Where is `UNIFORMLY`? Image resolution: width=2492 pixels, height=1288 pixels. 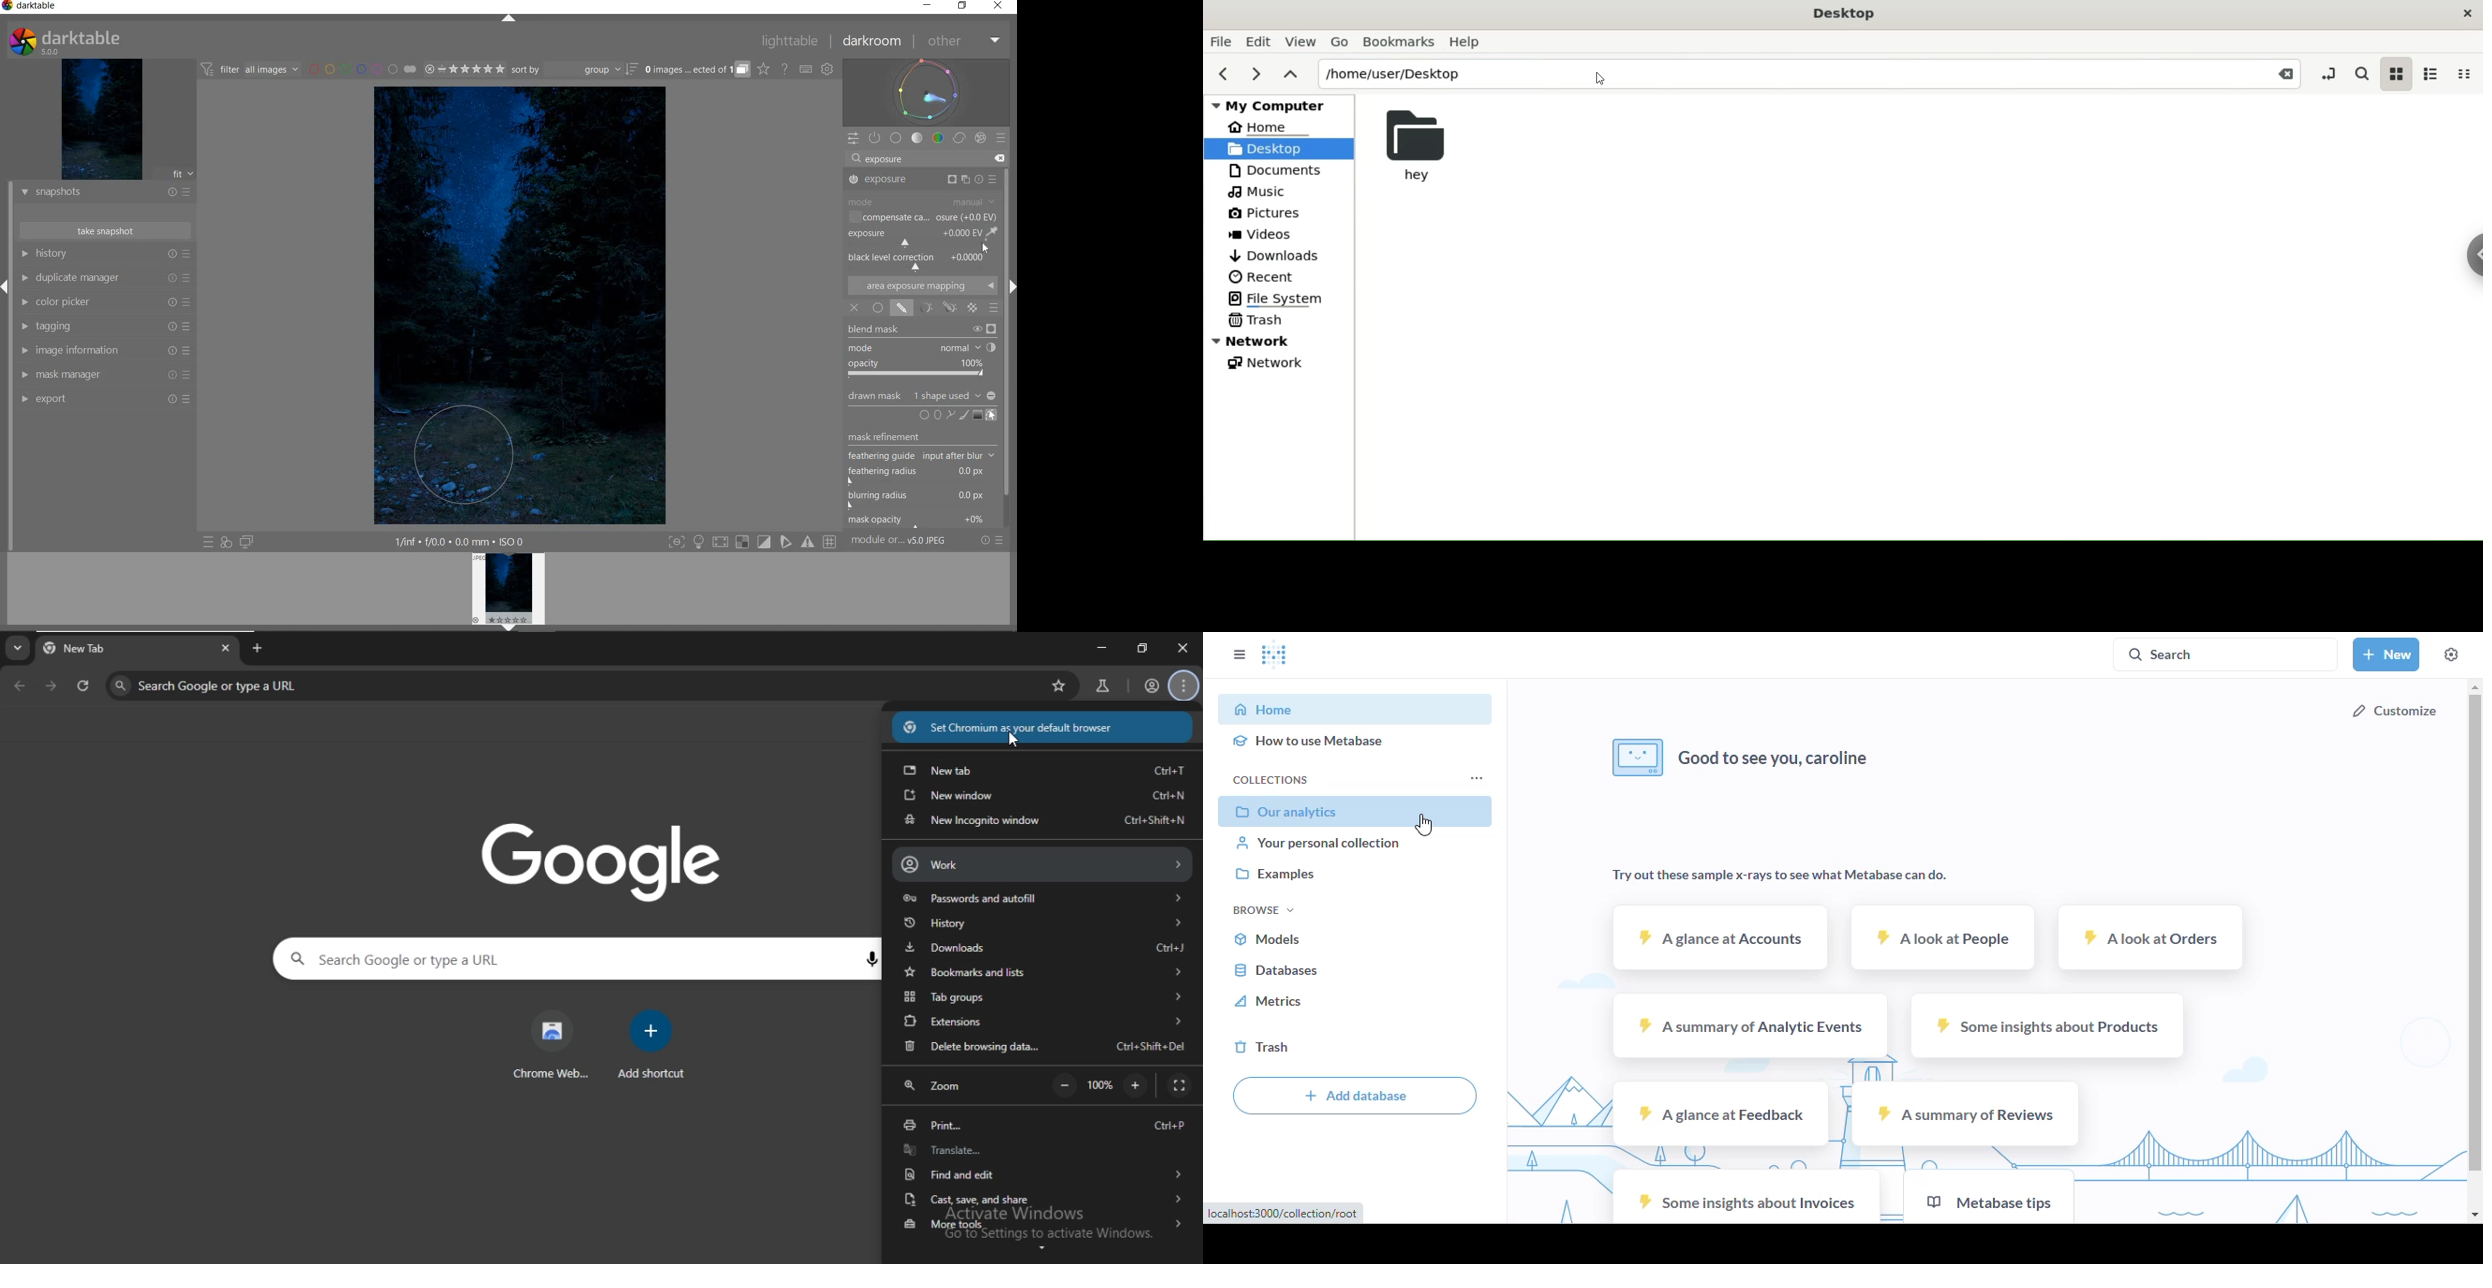
UNIFORMLY is located at coordinates (876, 308).